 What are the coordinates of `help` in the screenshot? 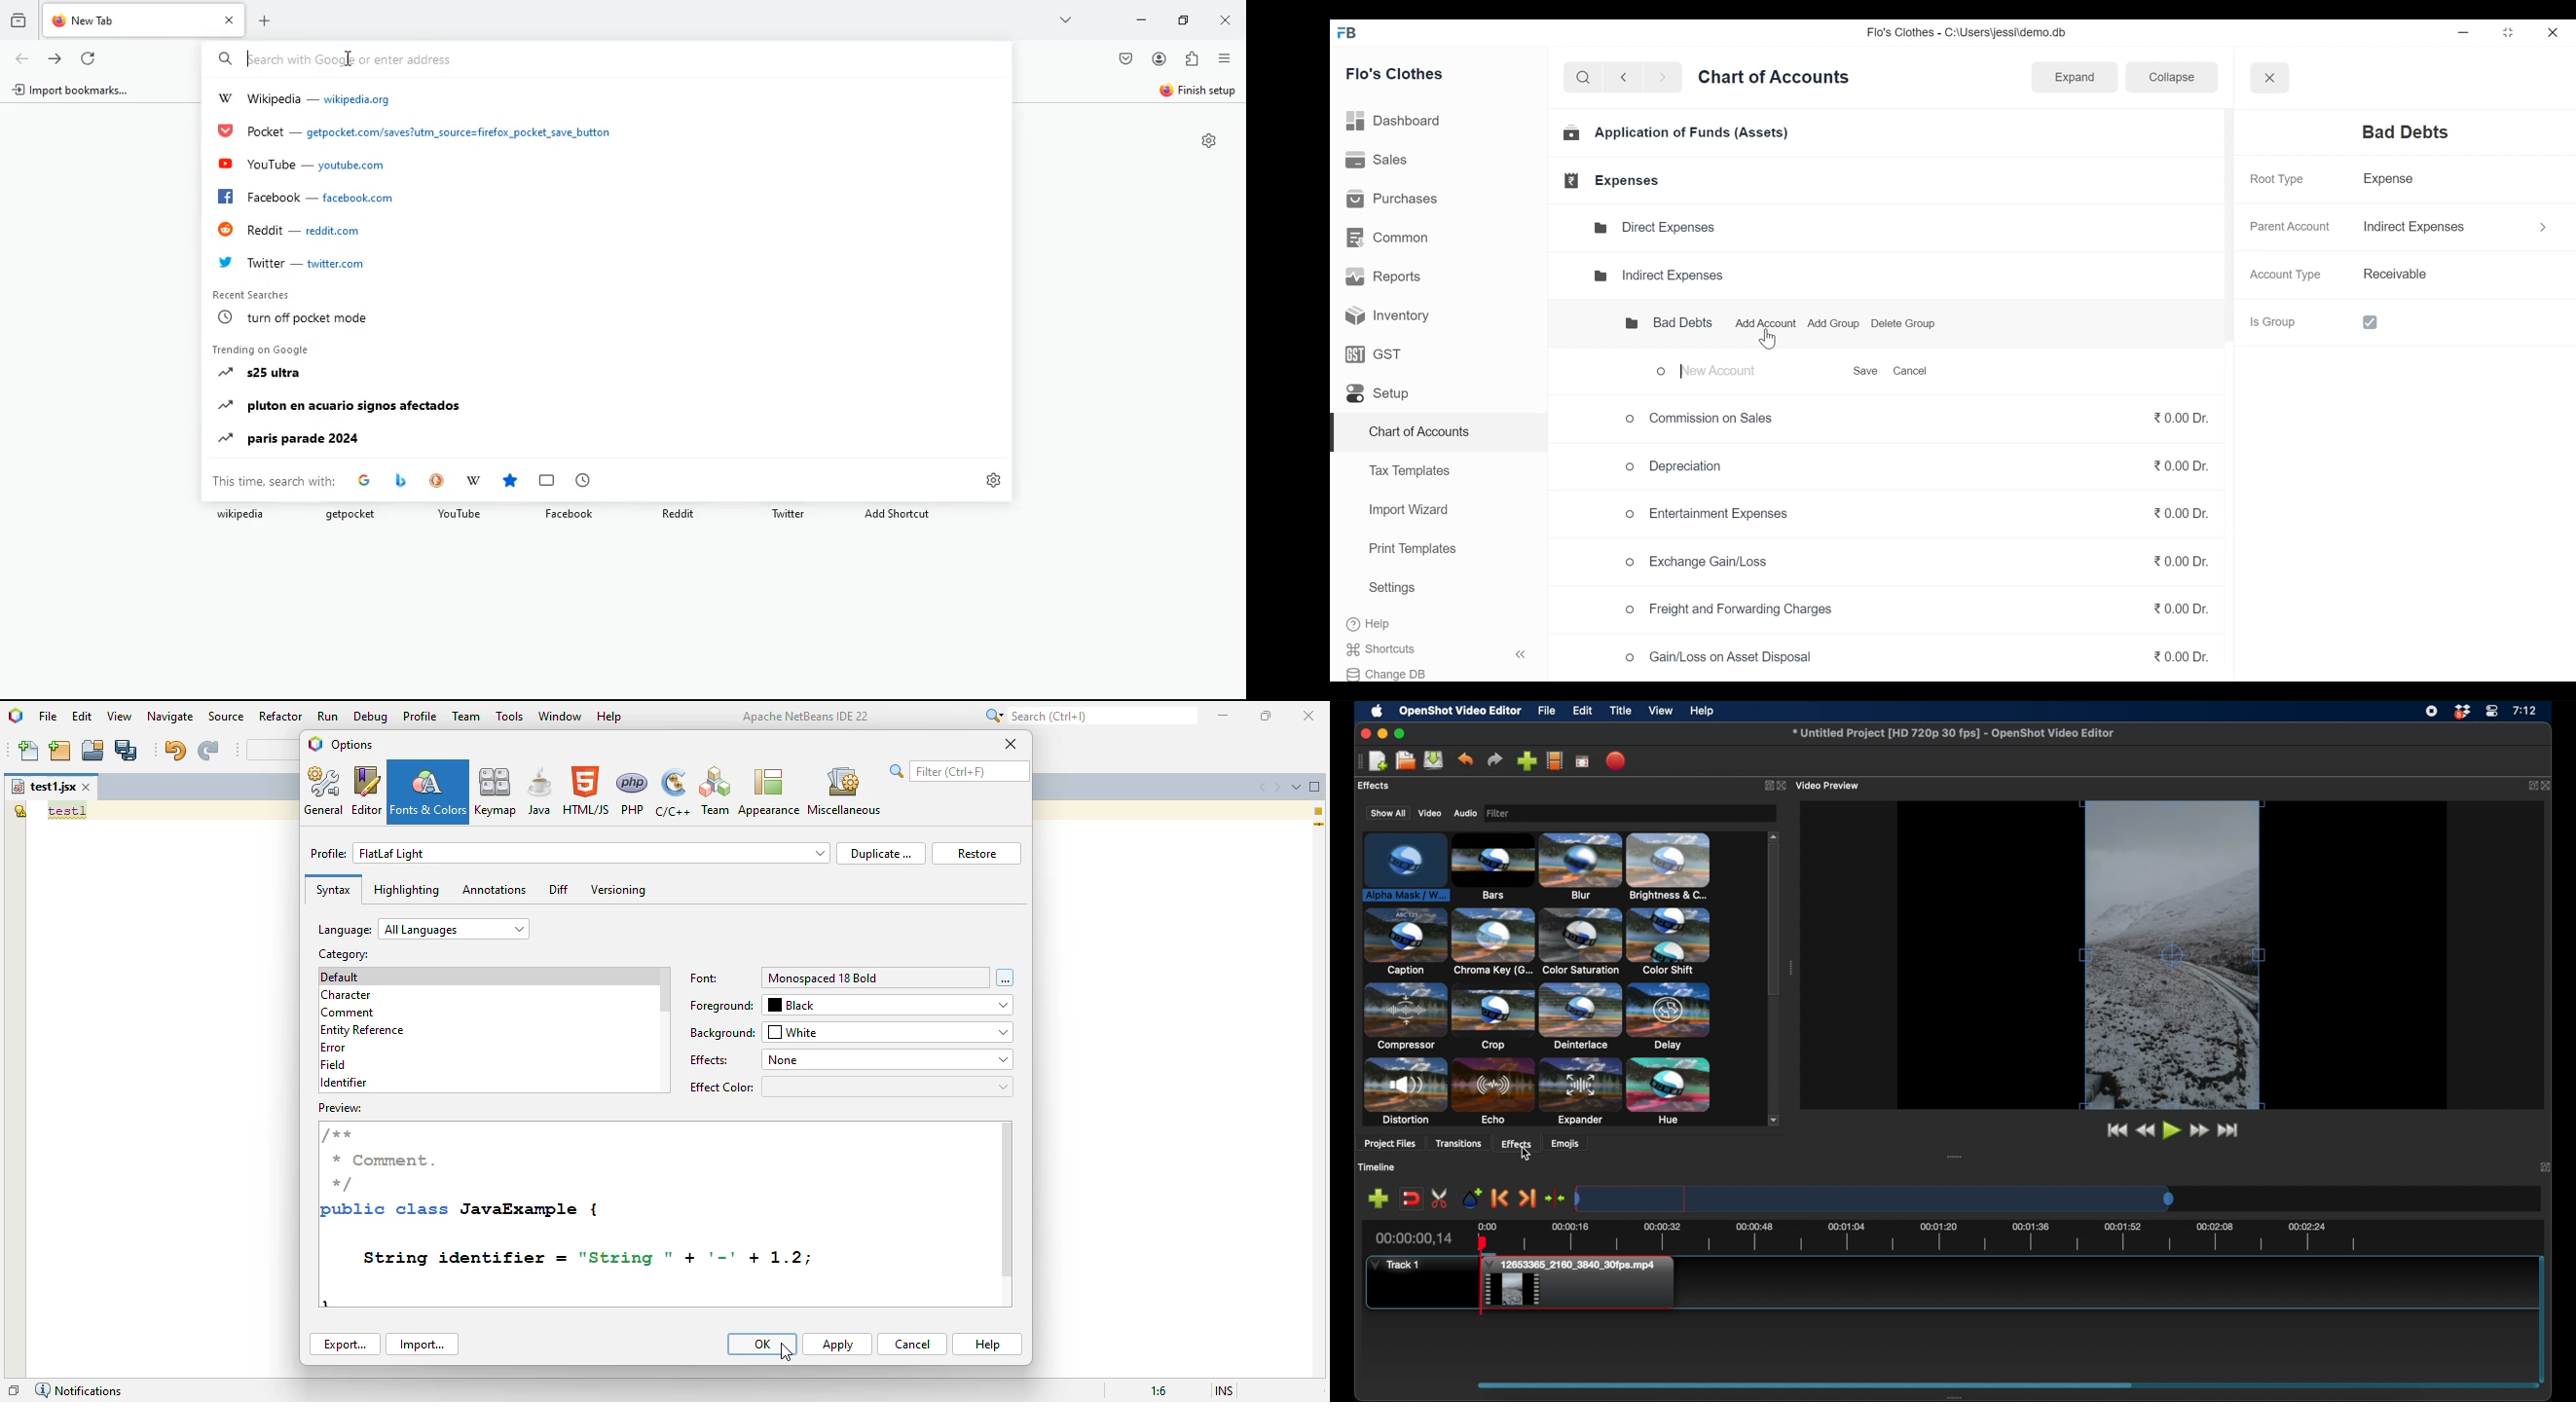 It's located at (987, 1345).